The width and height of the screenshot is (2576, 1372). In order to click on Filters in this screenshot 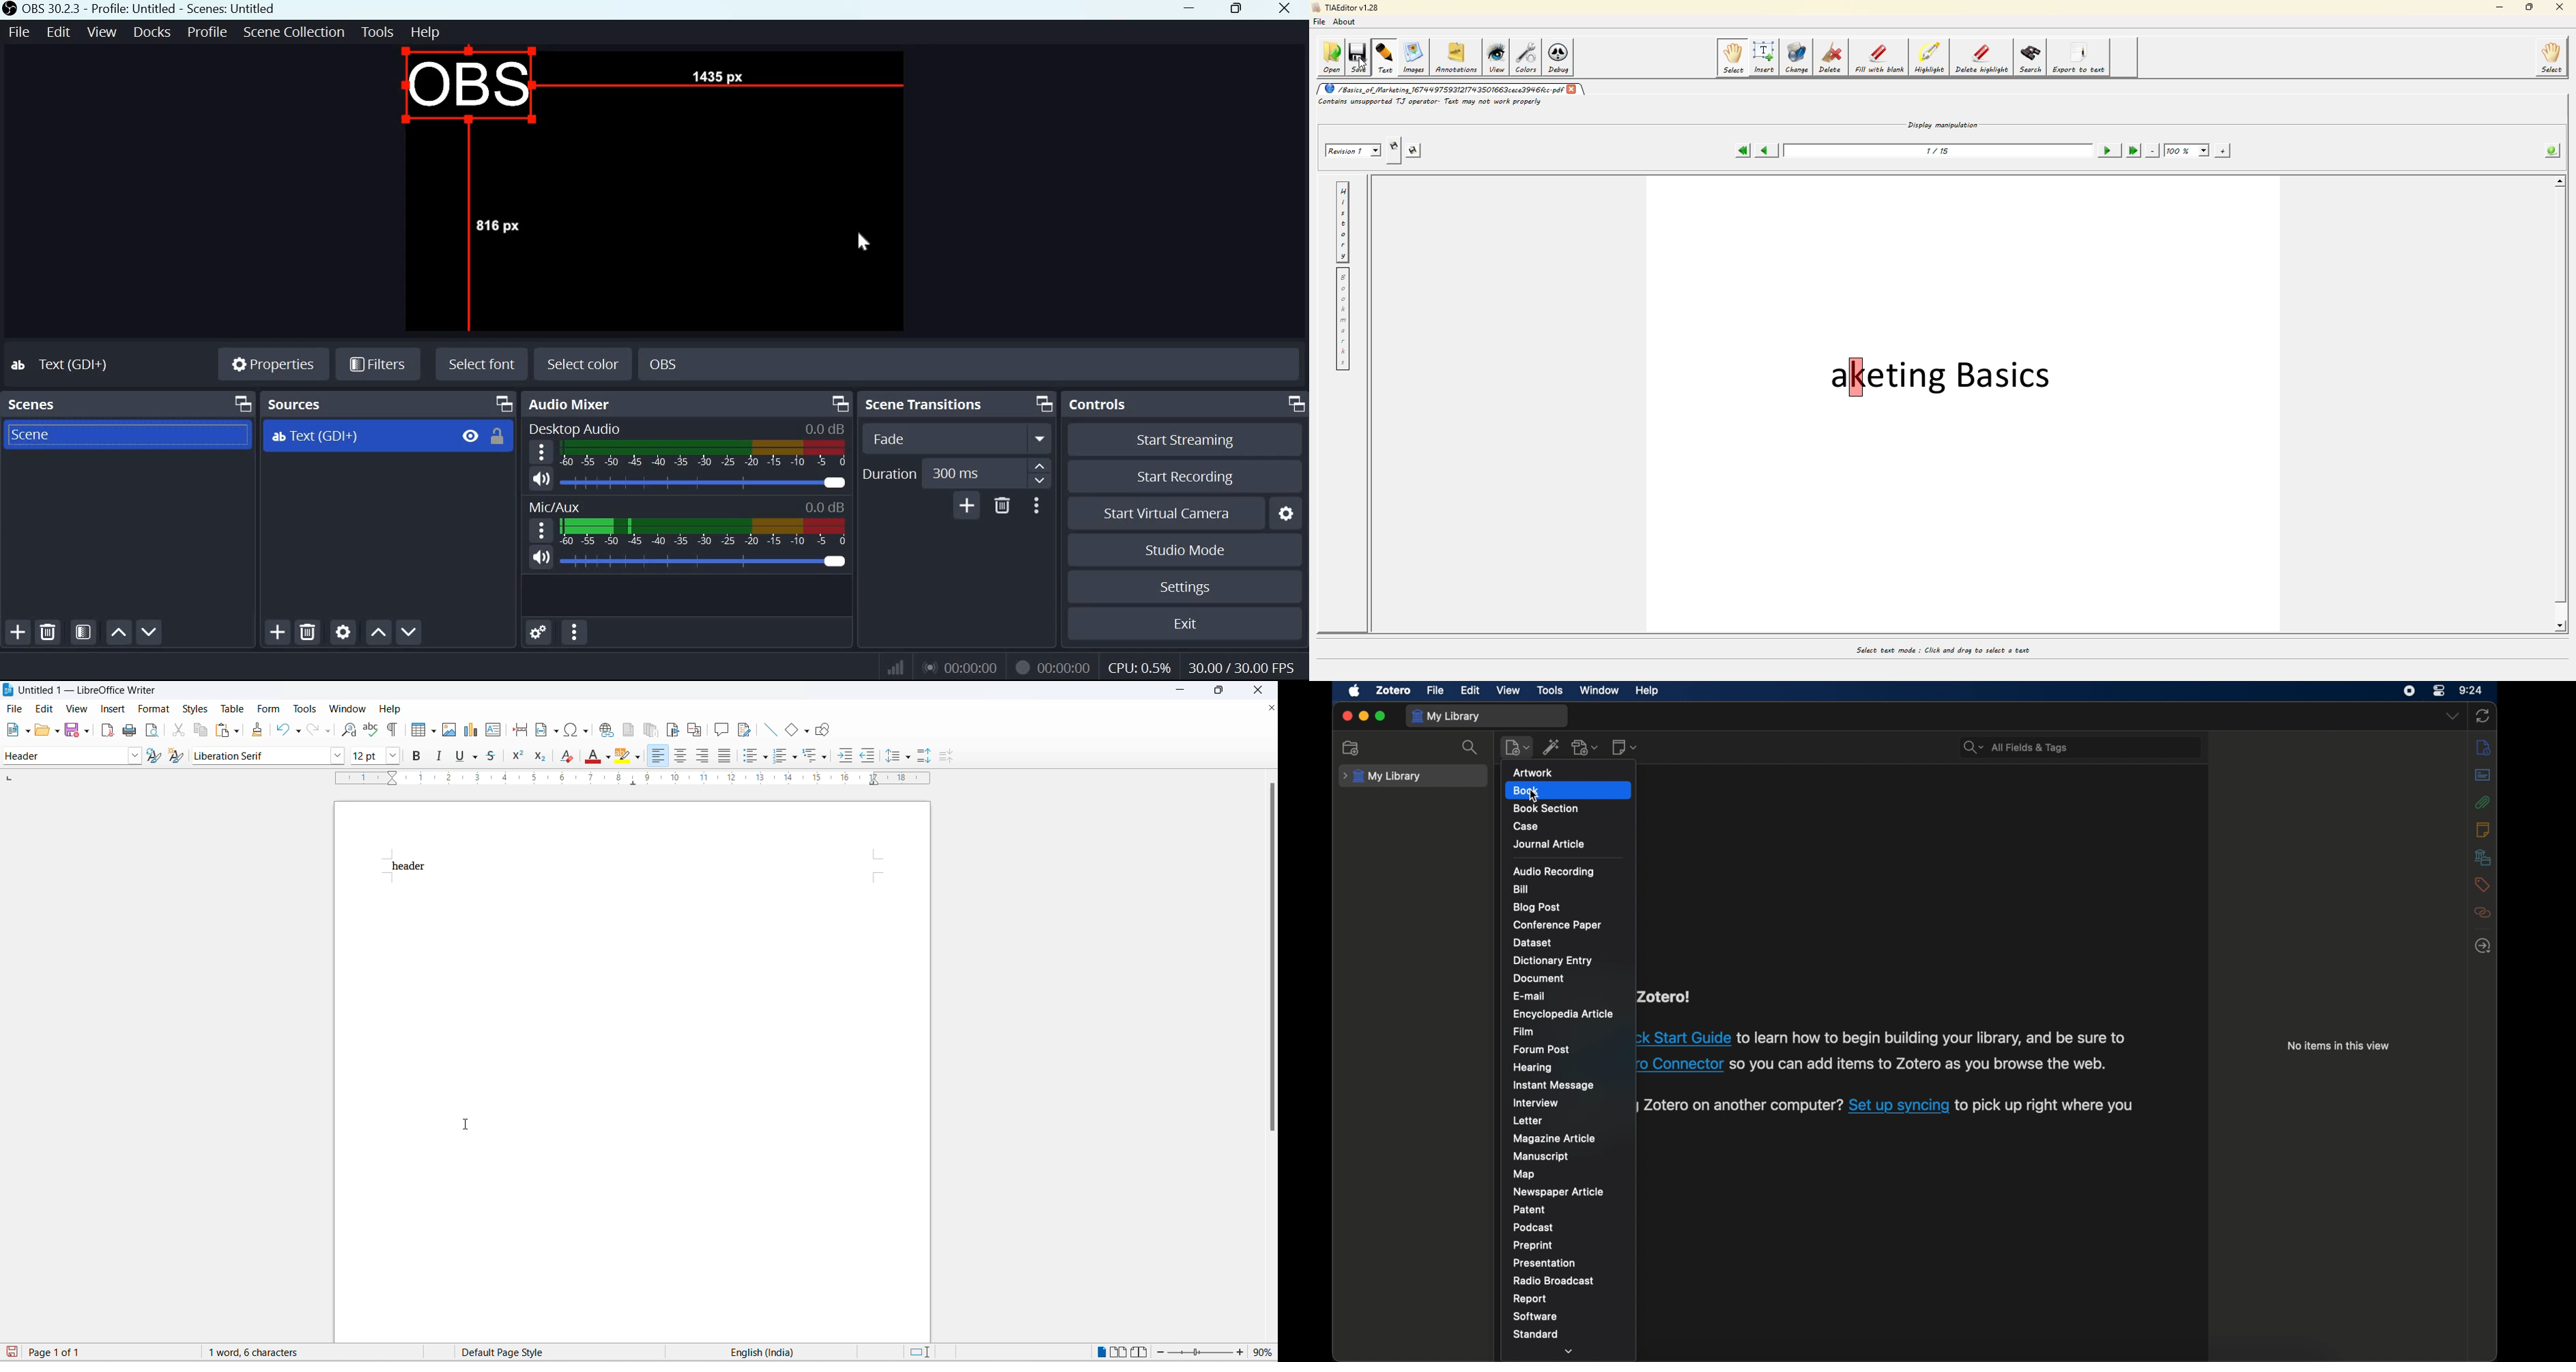, I will do `click(376, 365)`.